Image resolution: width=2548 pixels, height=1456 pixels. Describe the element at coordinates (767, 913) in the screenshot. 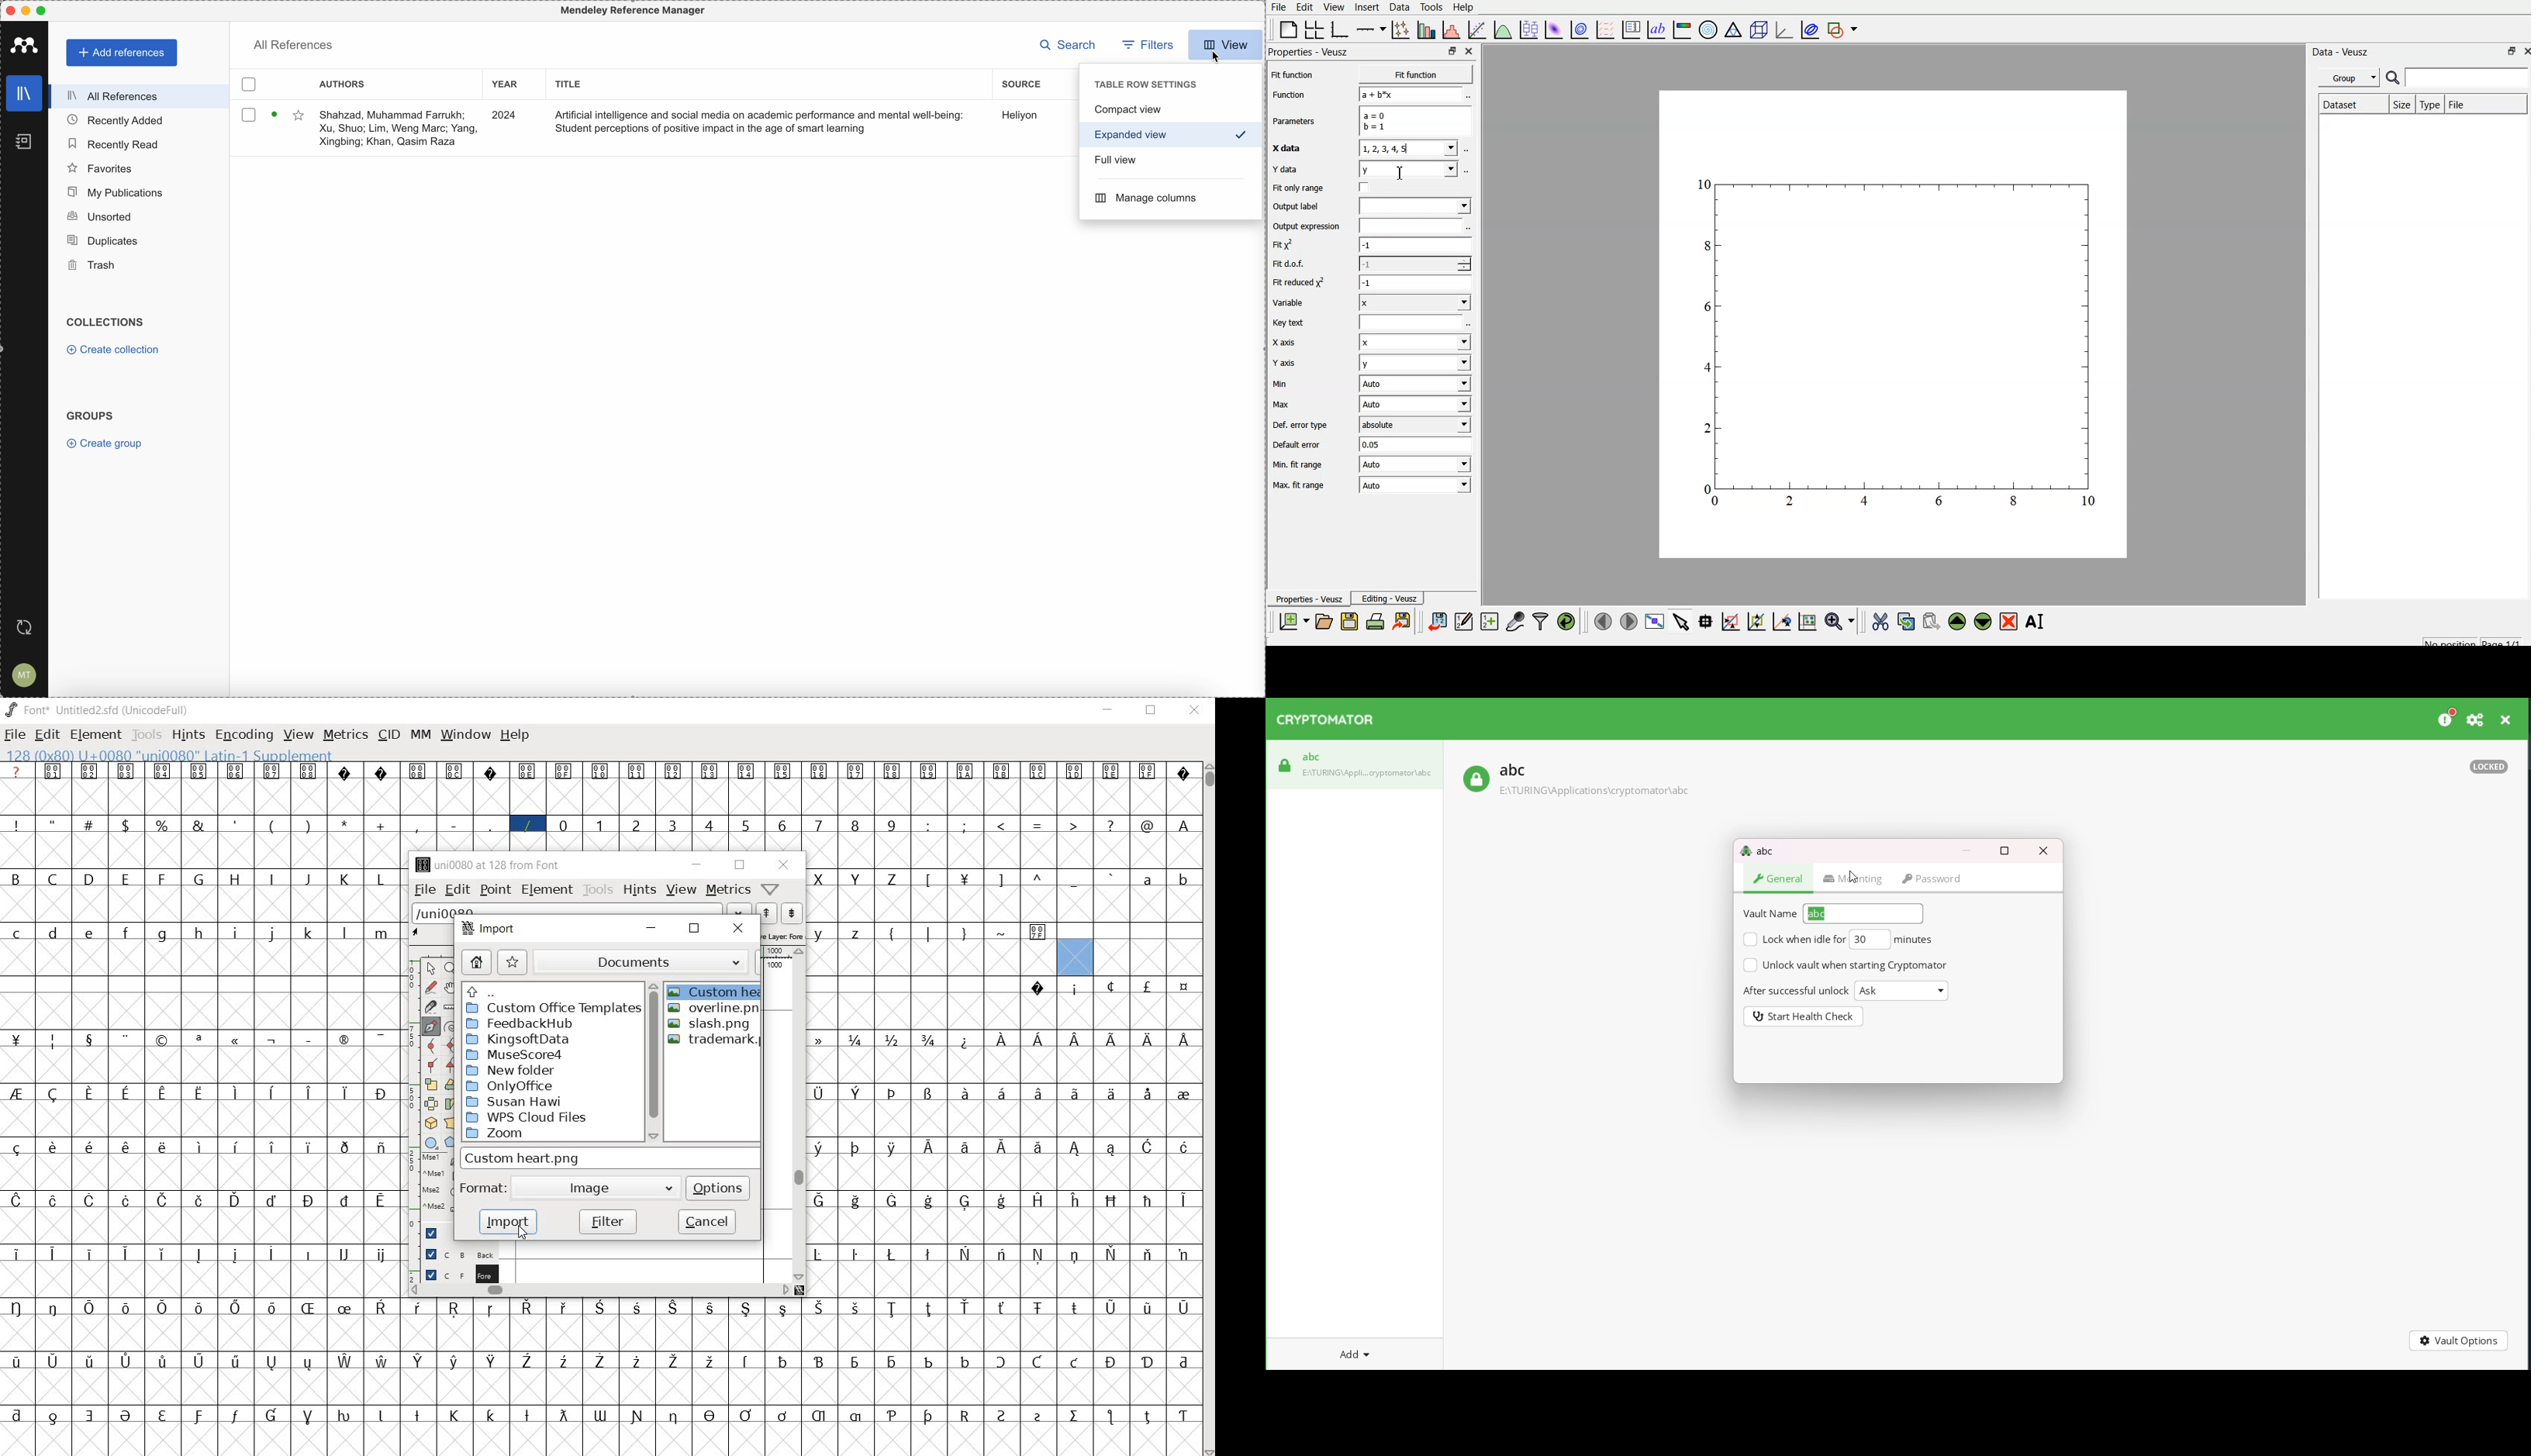

I see `previous word` at that location.